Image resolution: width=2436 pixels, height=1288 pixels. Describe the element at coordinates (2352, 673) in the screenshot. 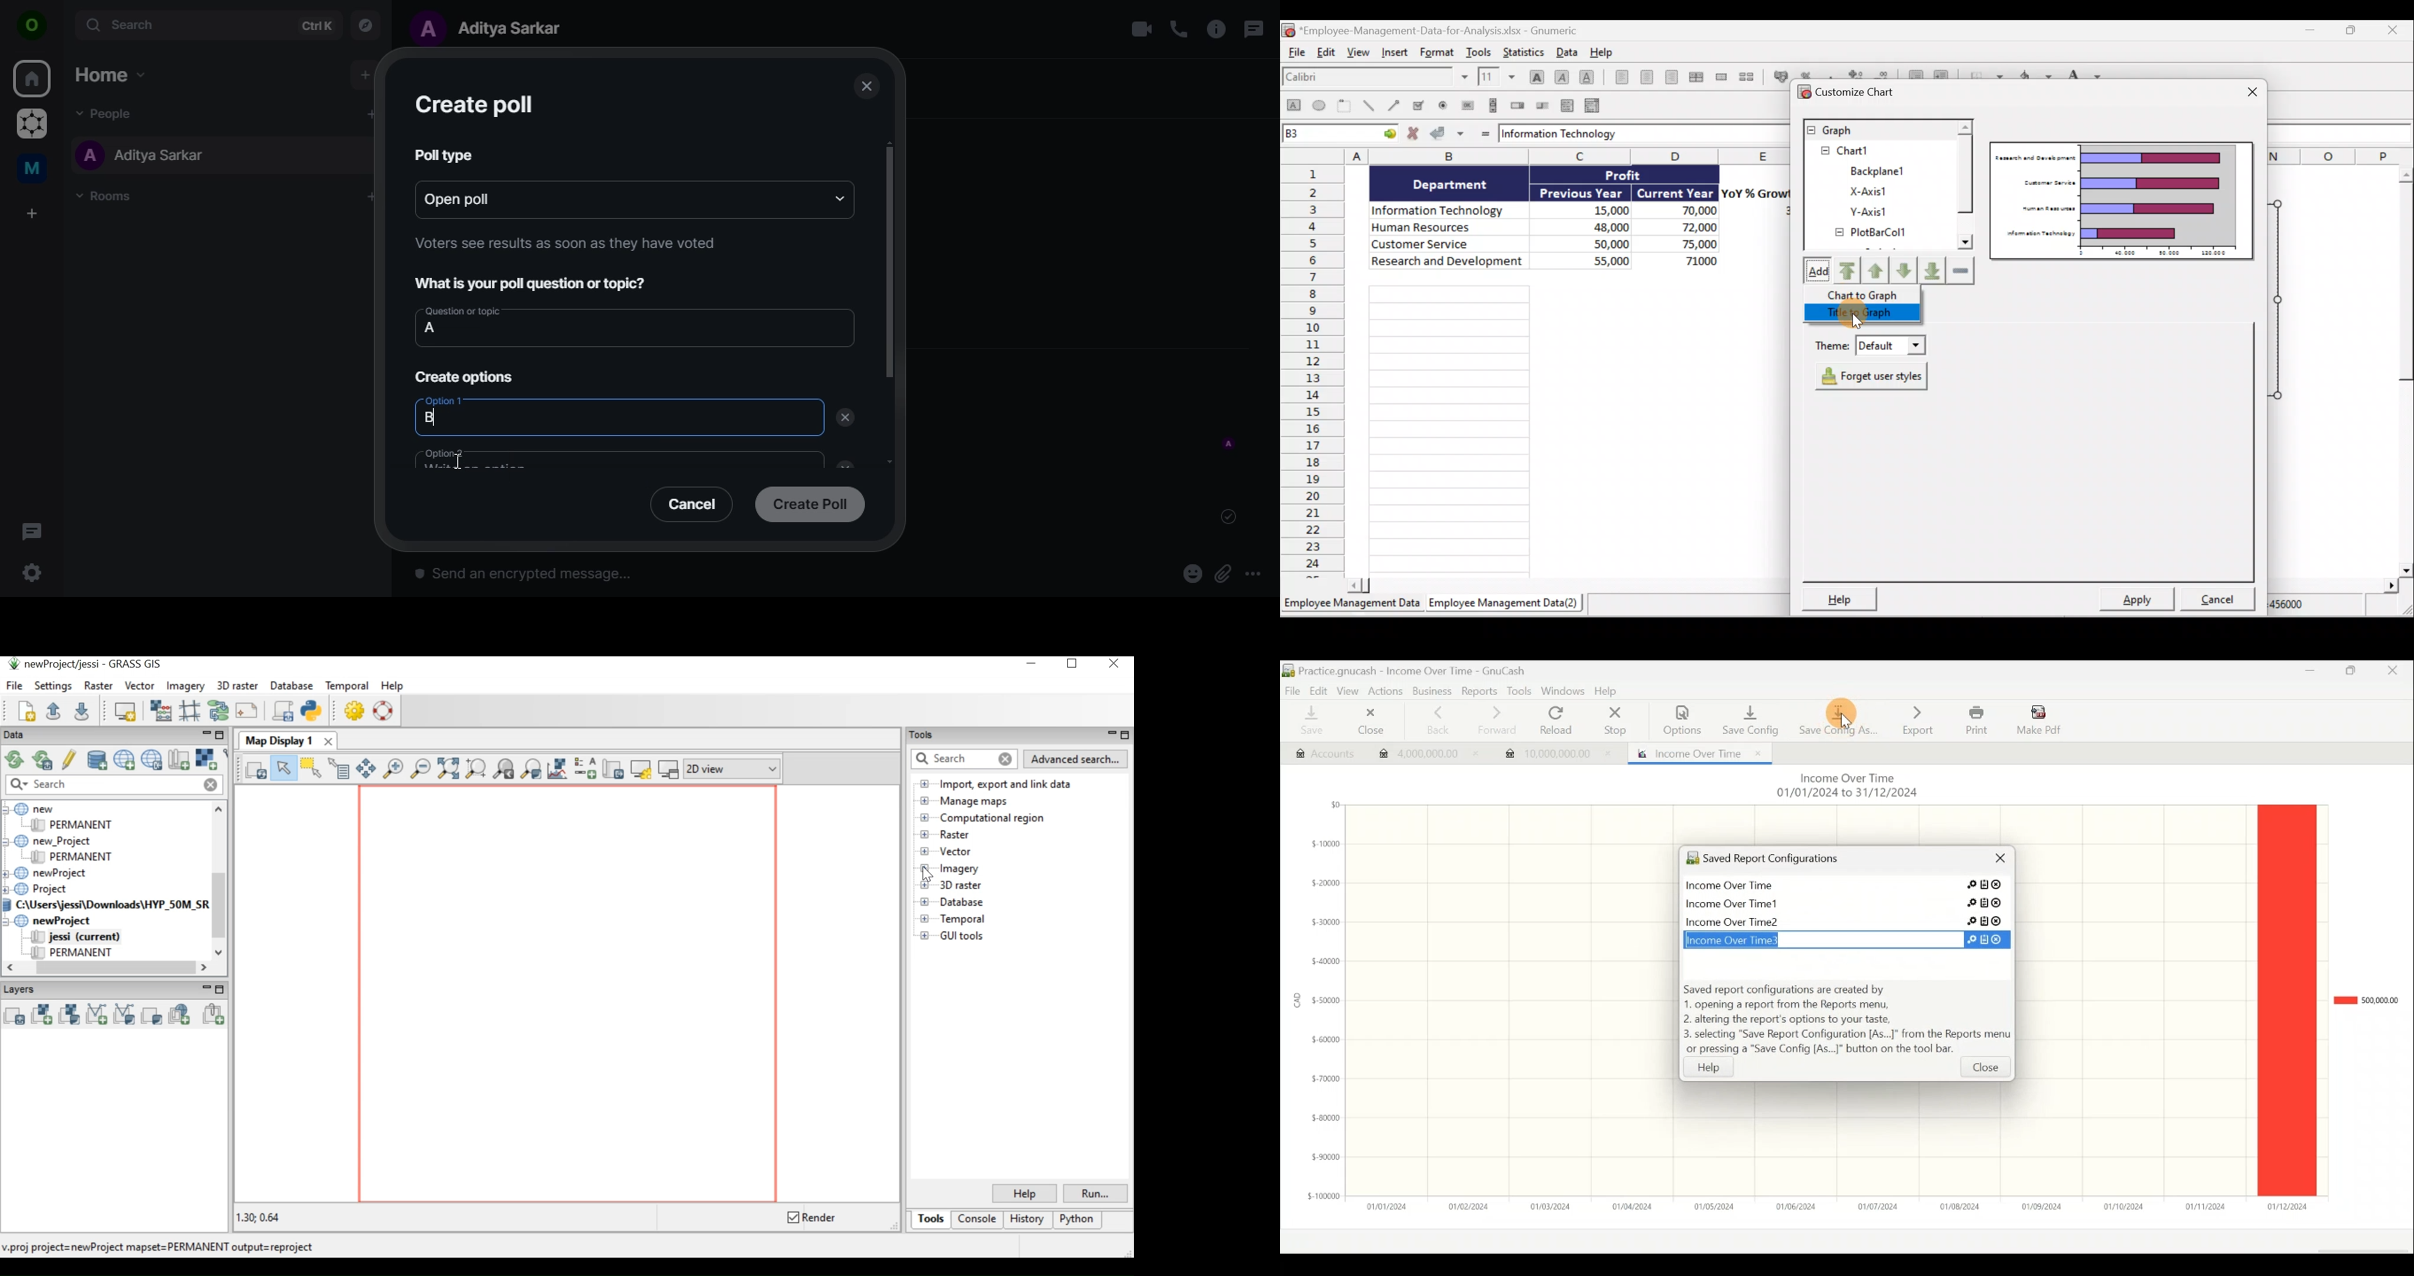

I see `Maximize` at that location.